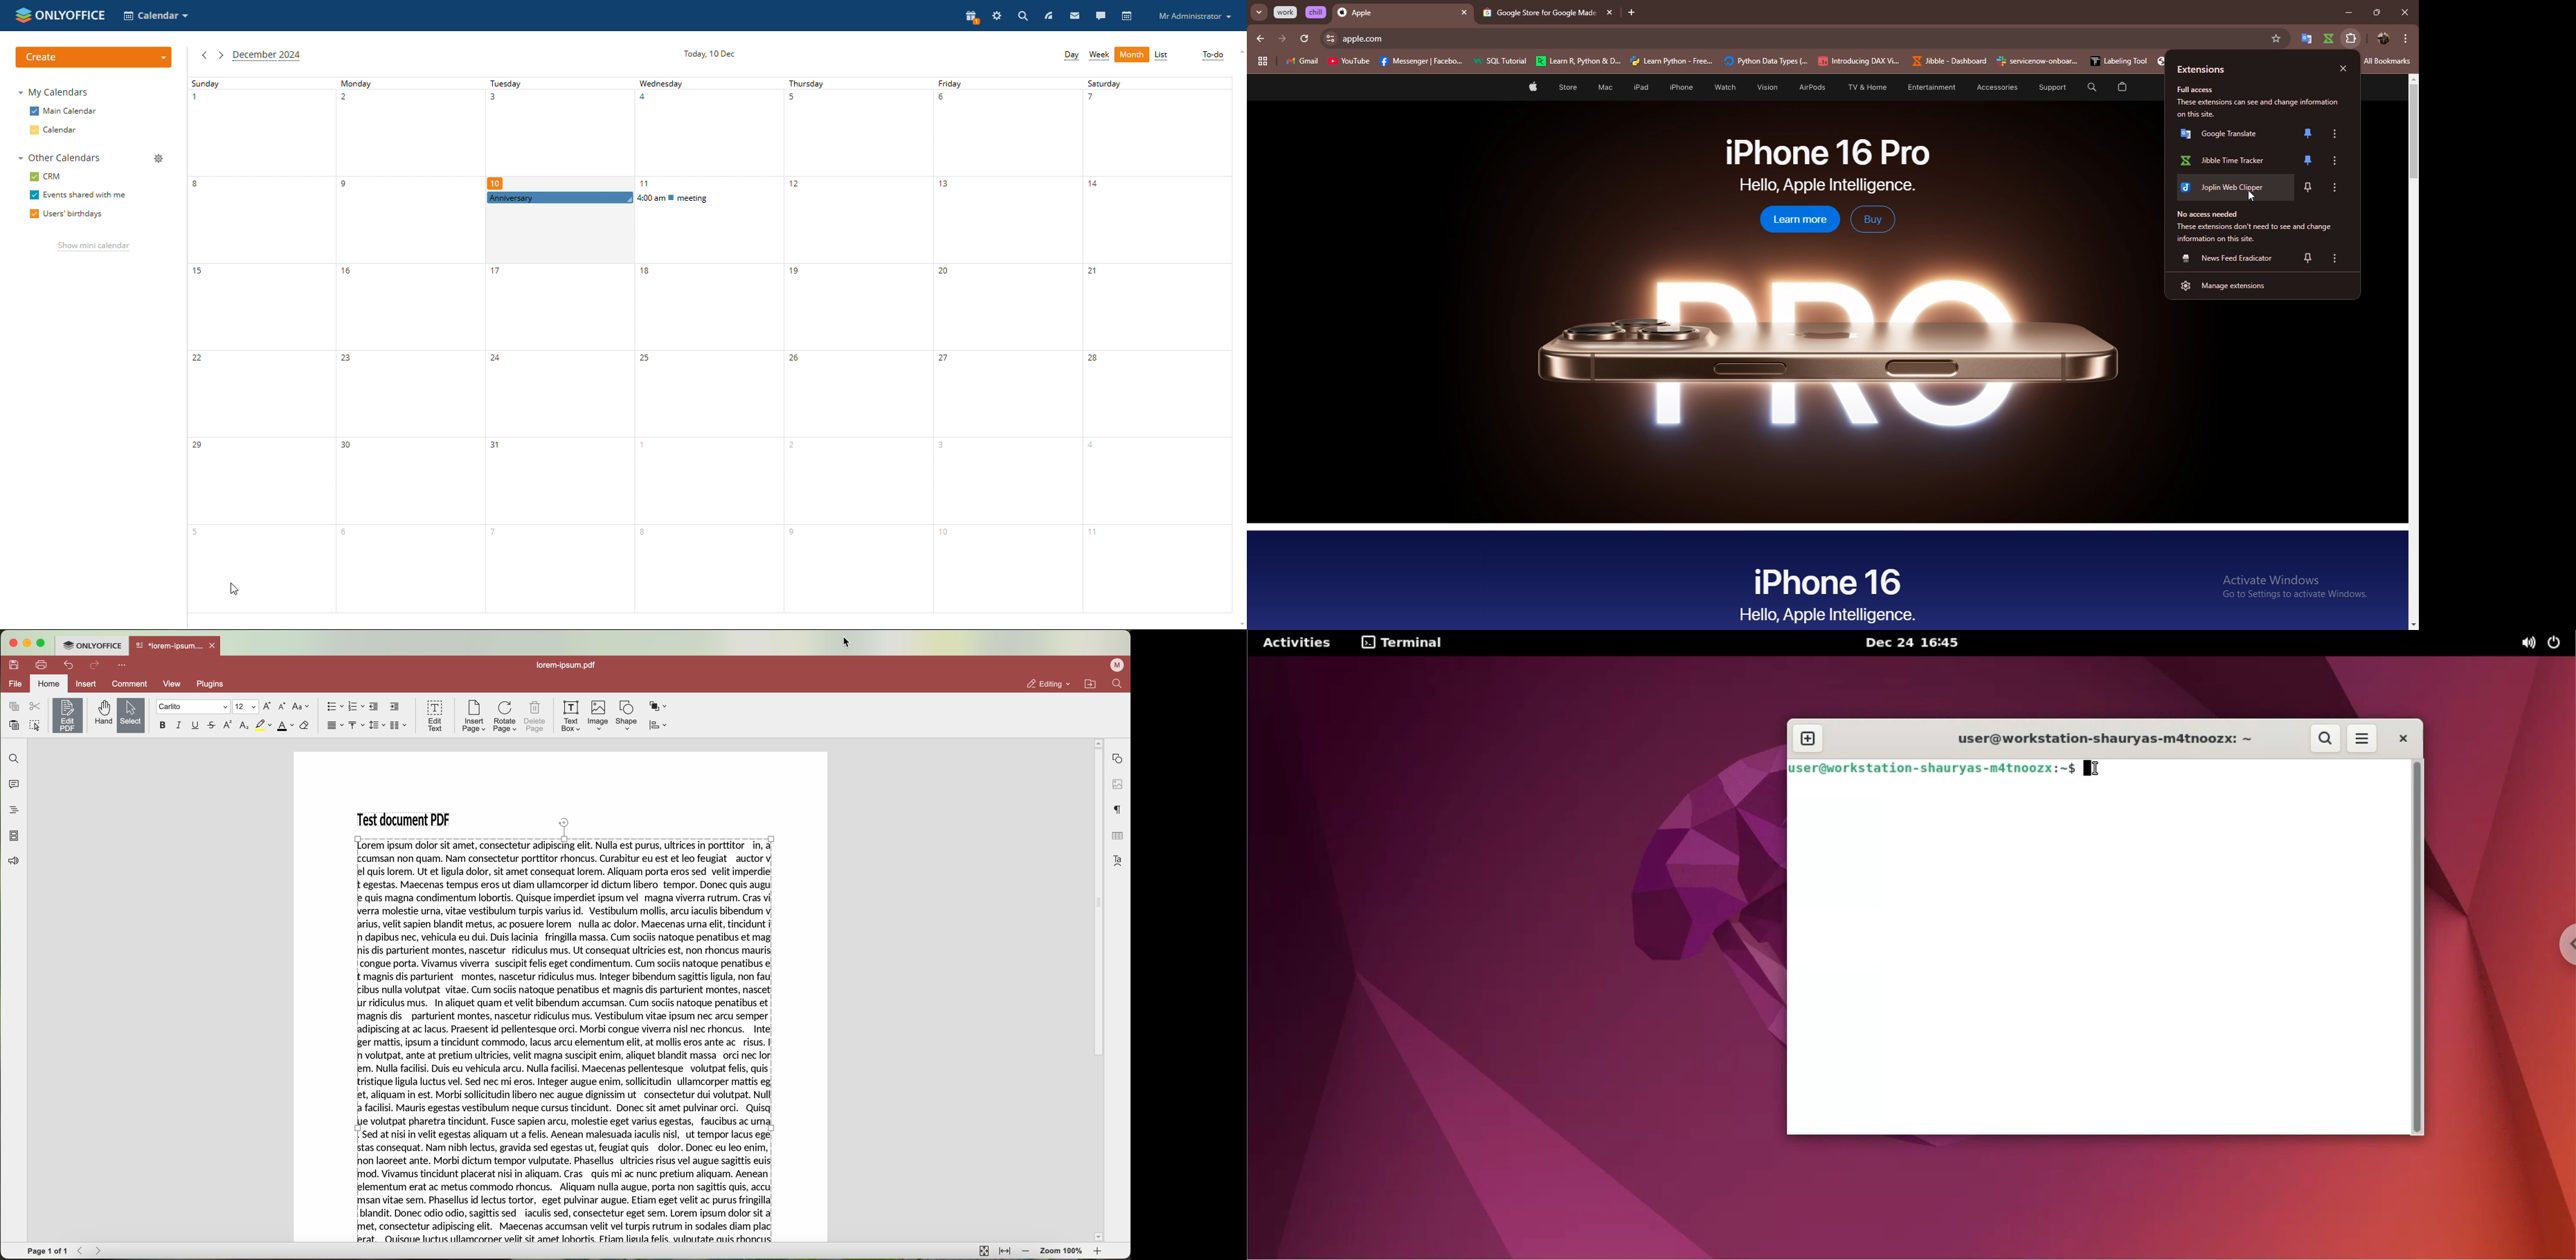  What do you see at coordinates (2217, 70) in the screenshot?
I see `extensions` at bounding box center [2217, 70].